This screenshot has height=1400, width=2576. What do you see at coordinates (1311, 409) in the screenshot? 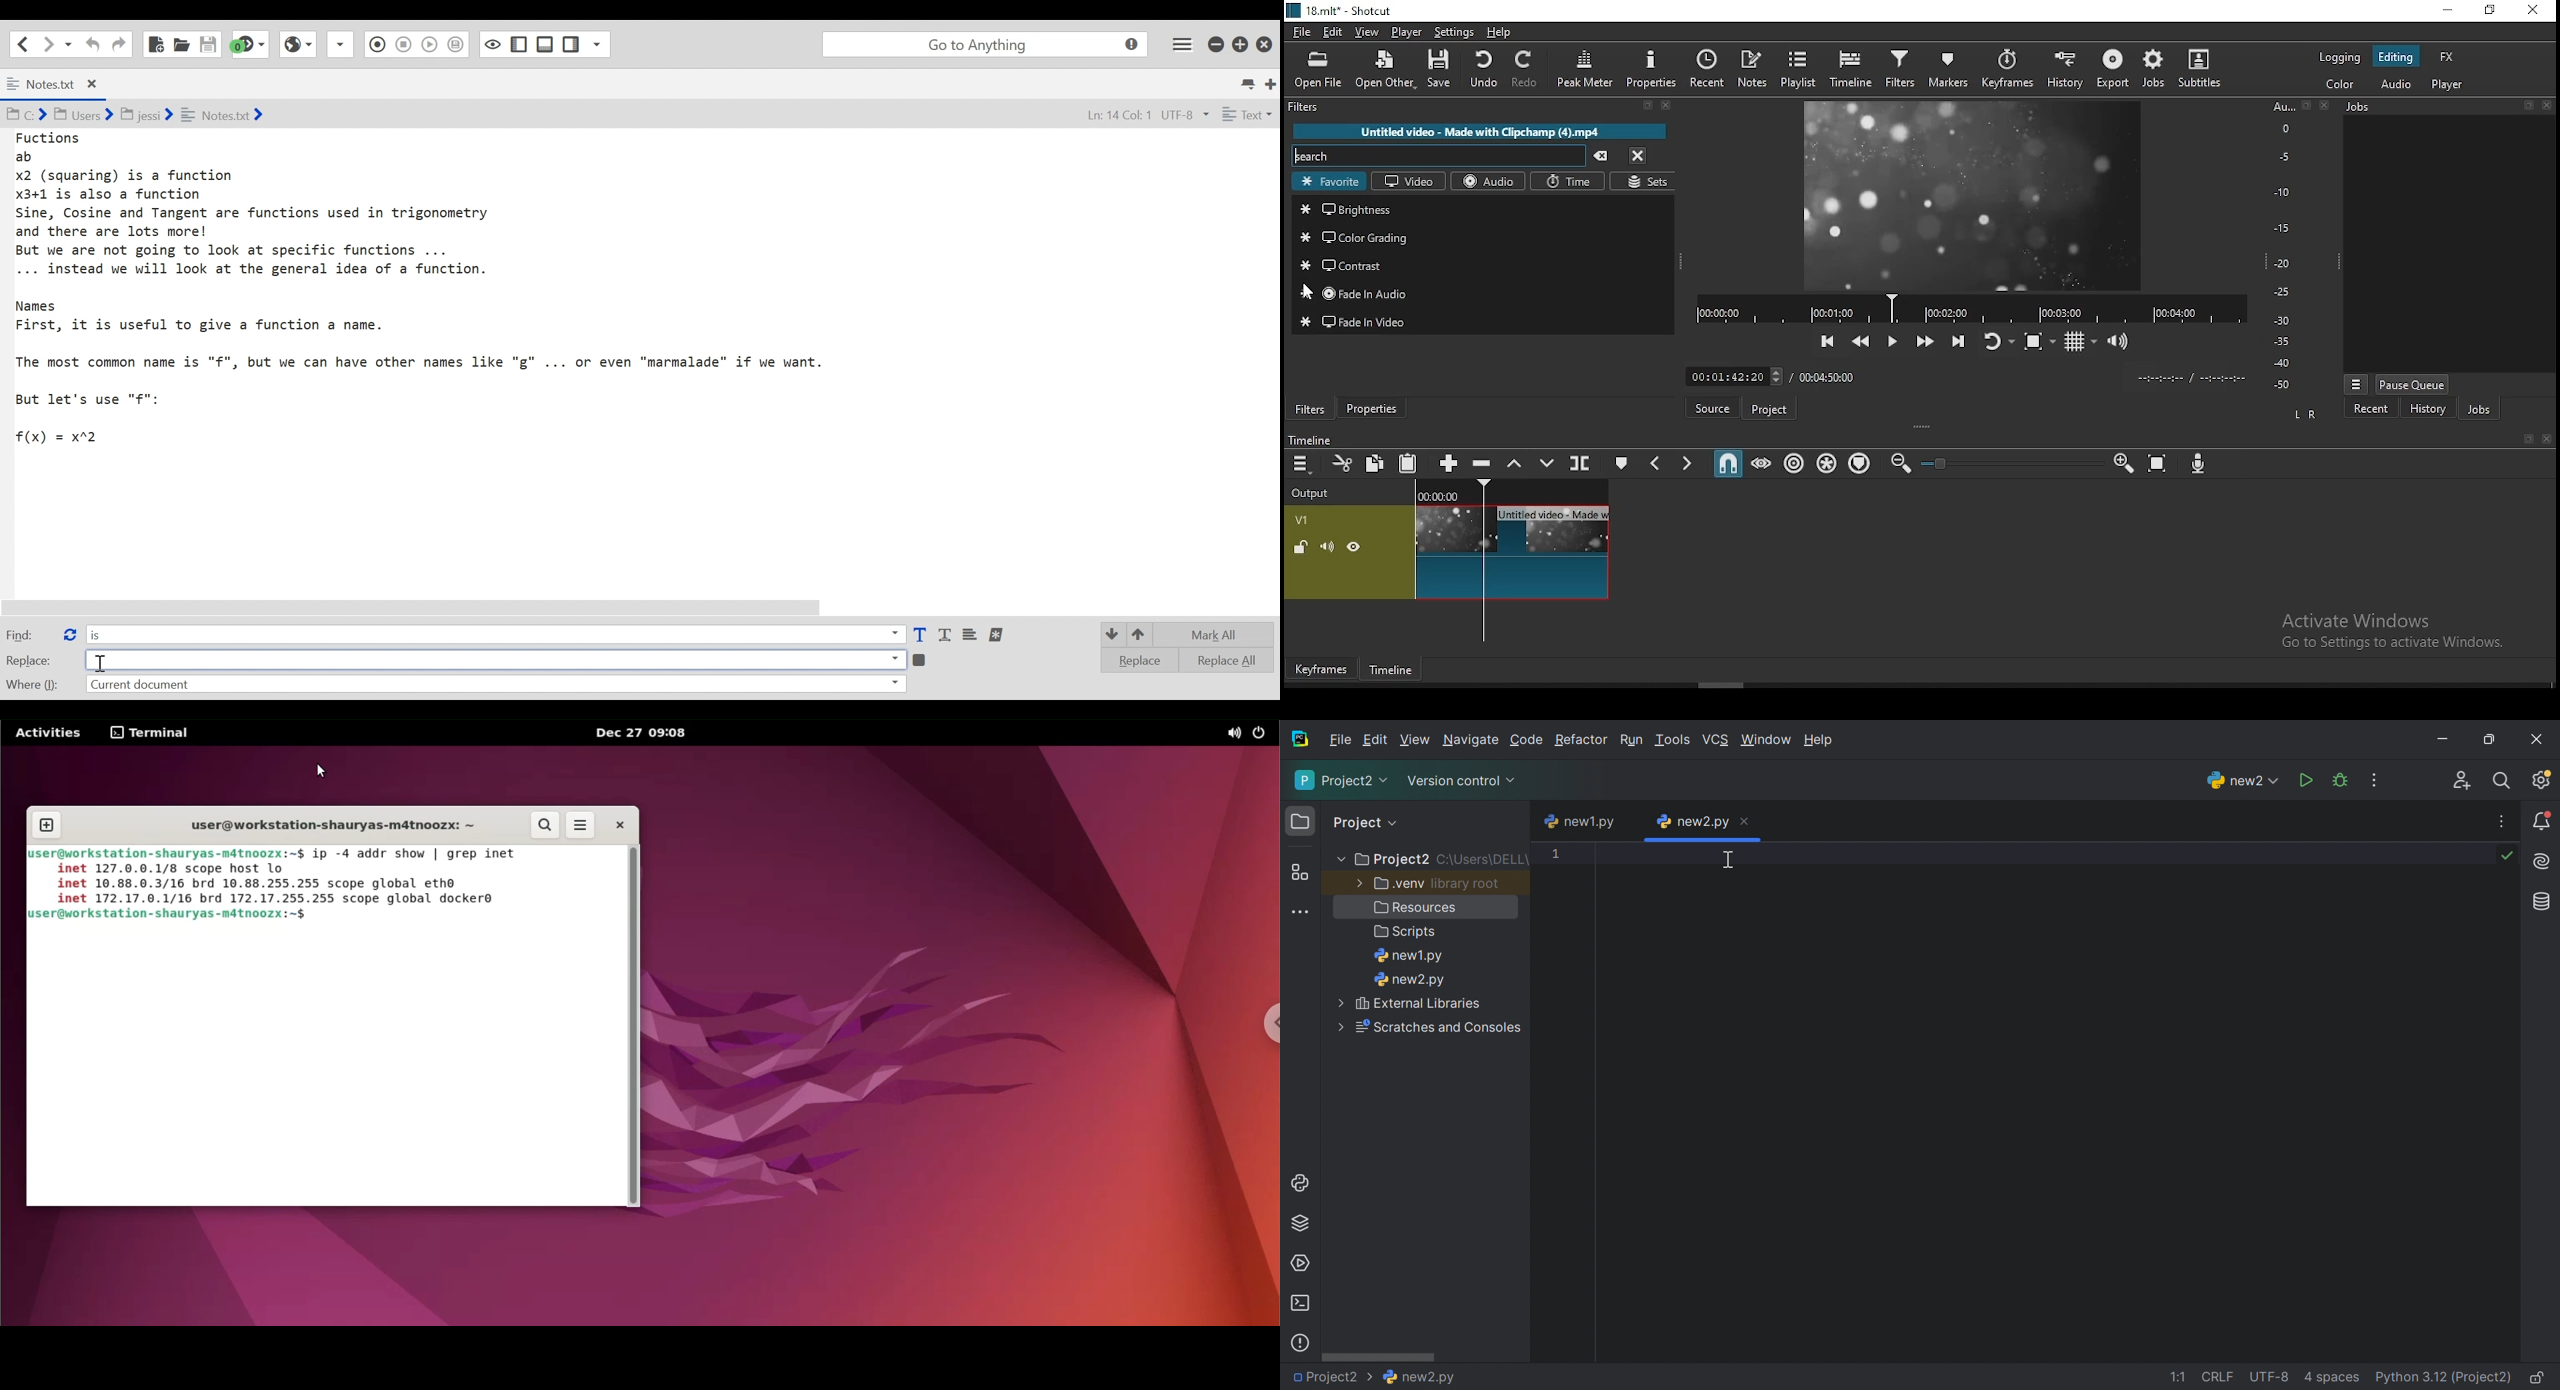
I see `filters` at bounding box center [1311, 409].